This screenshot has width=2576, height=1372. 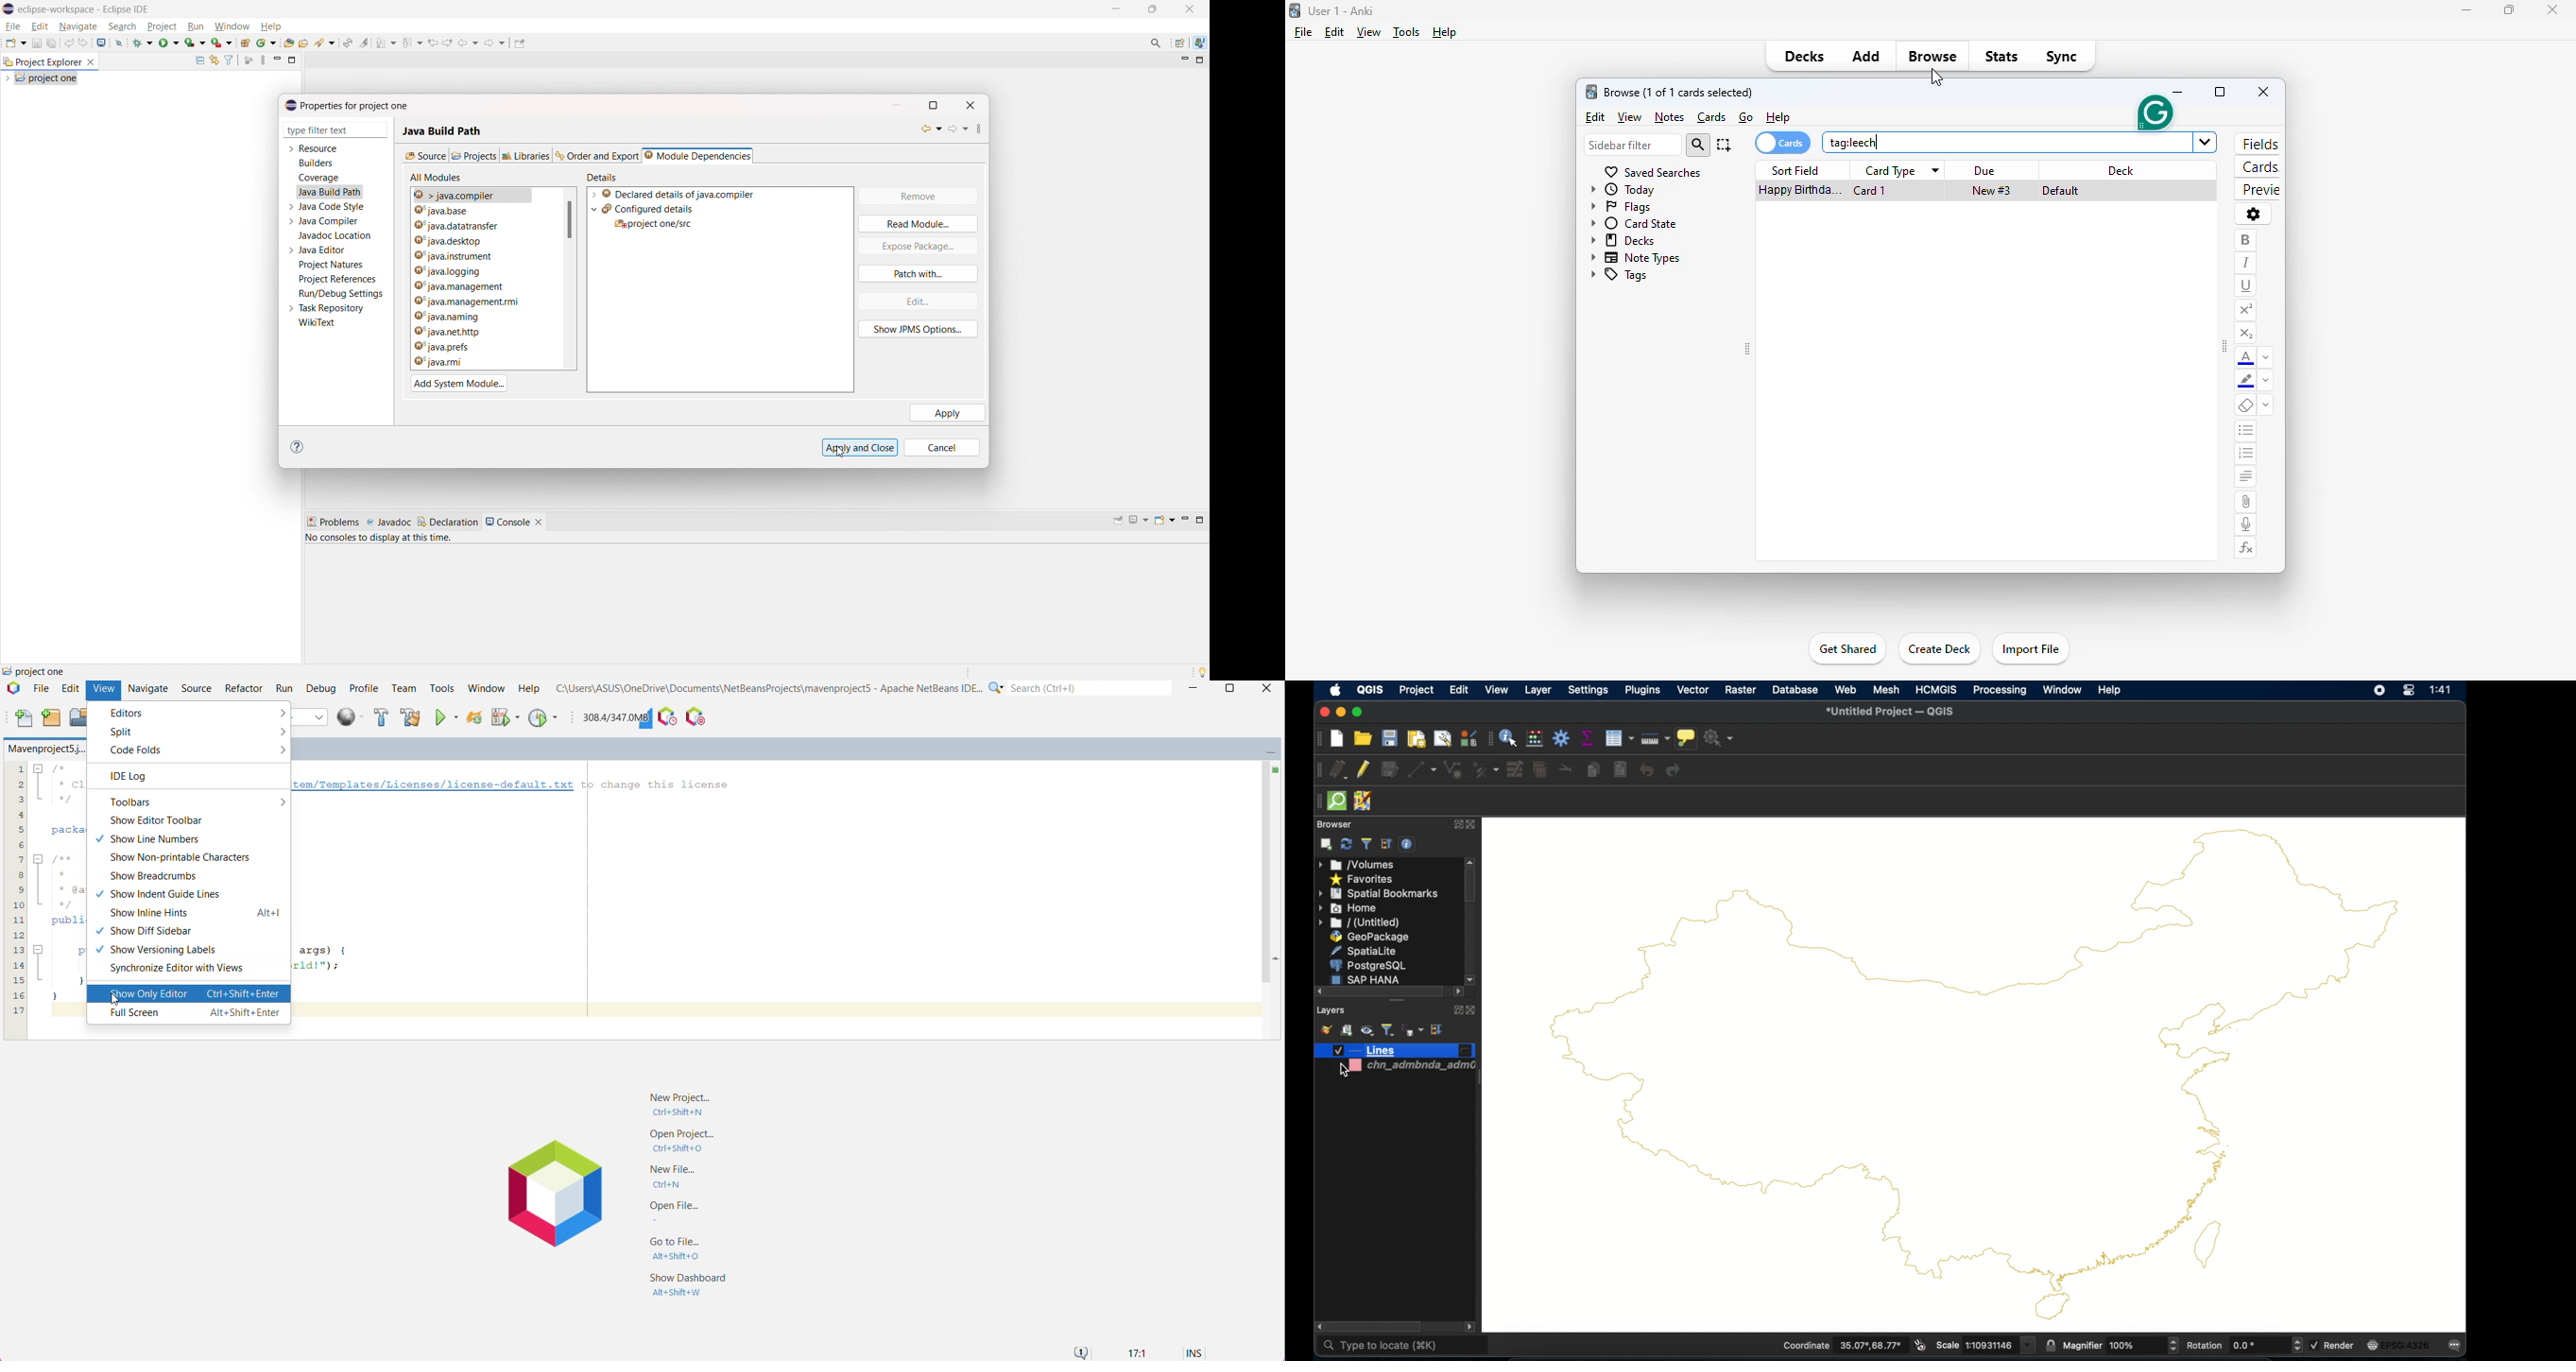 What do you see at coordinates (2457, 1345) in the screenshot?
I see `messages` at bounding box center [2457, 1345].